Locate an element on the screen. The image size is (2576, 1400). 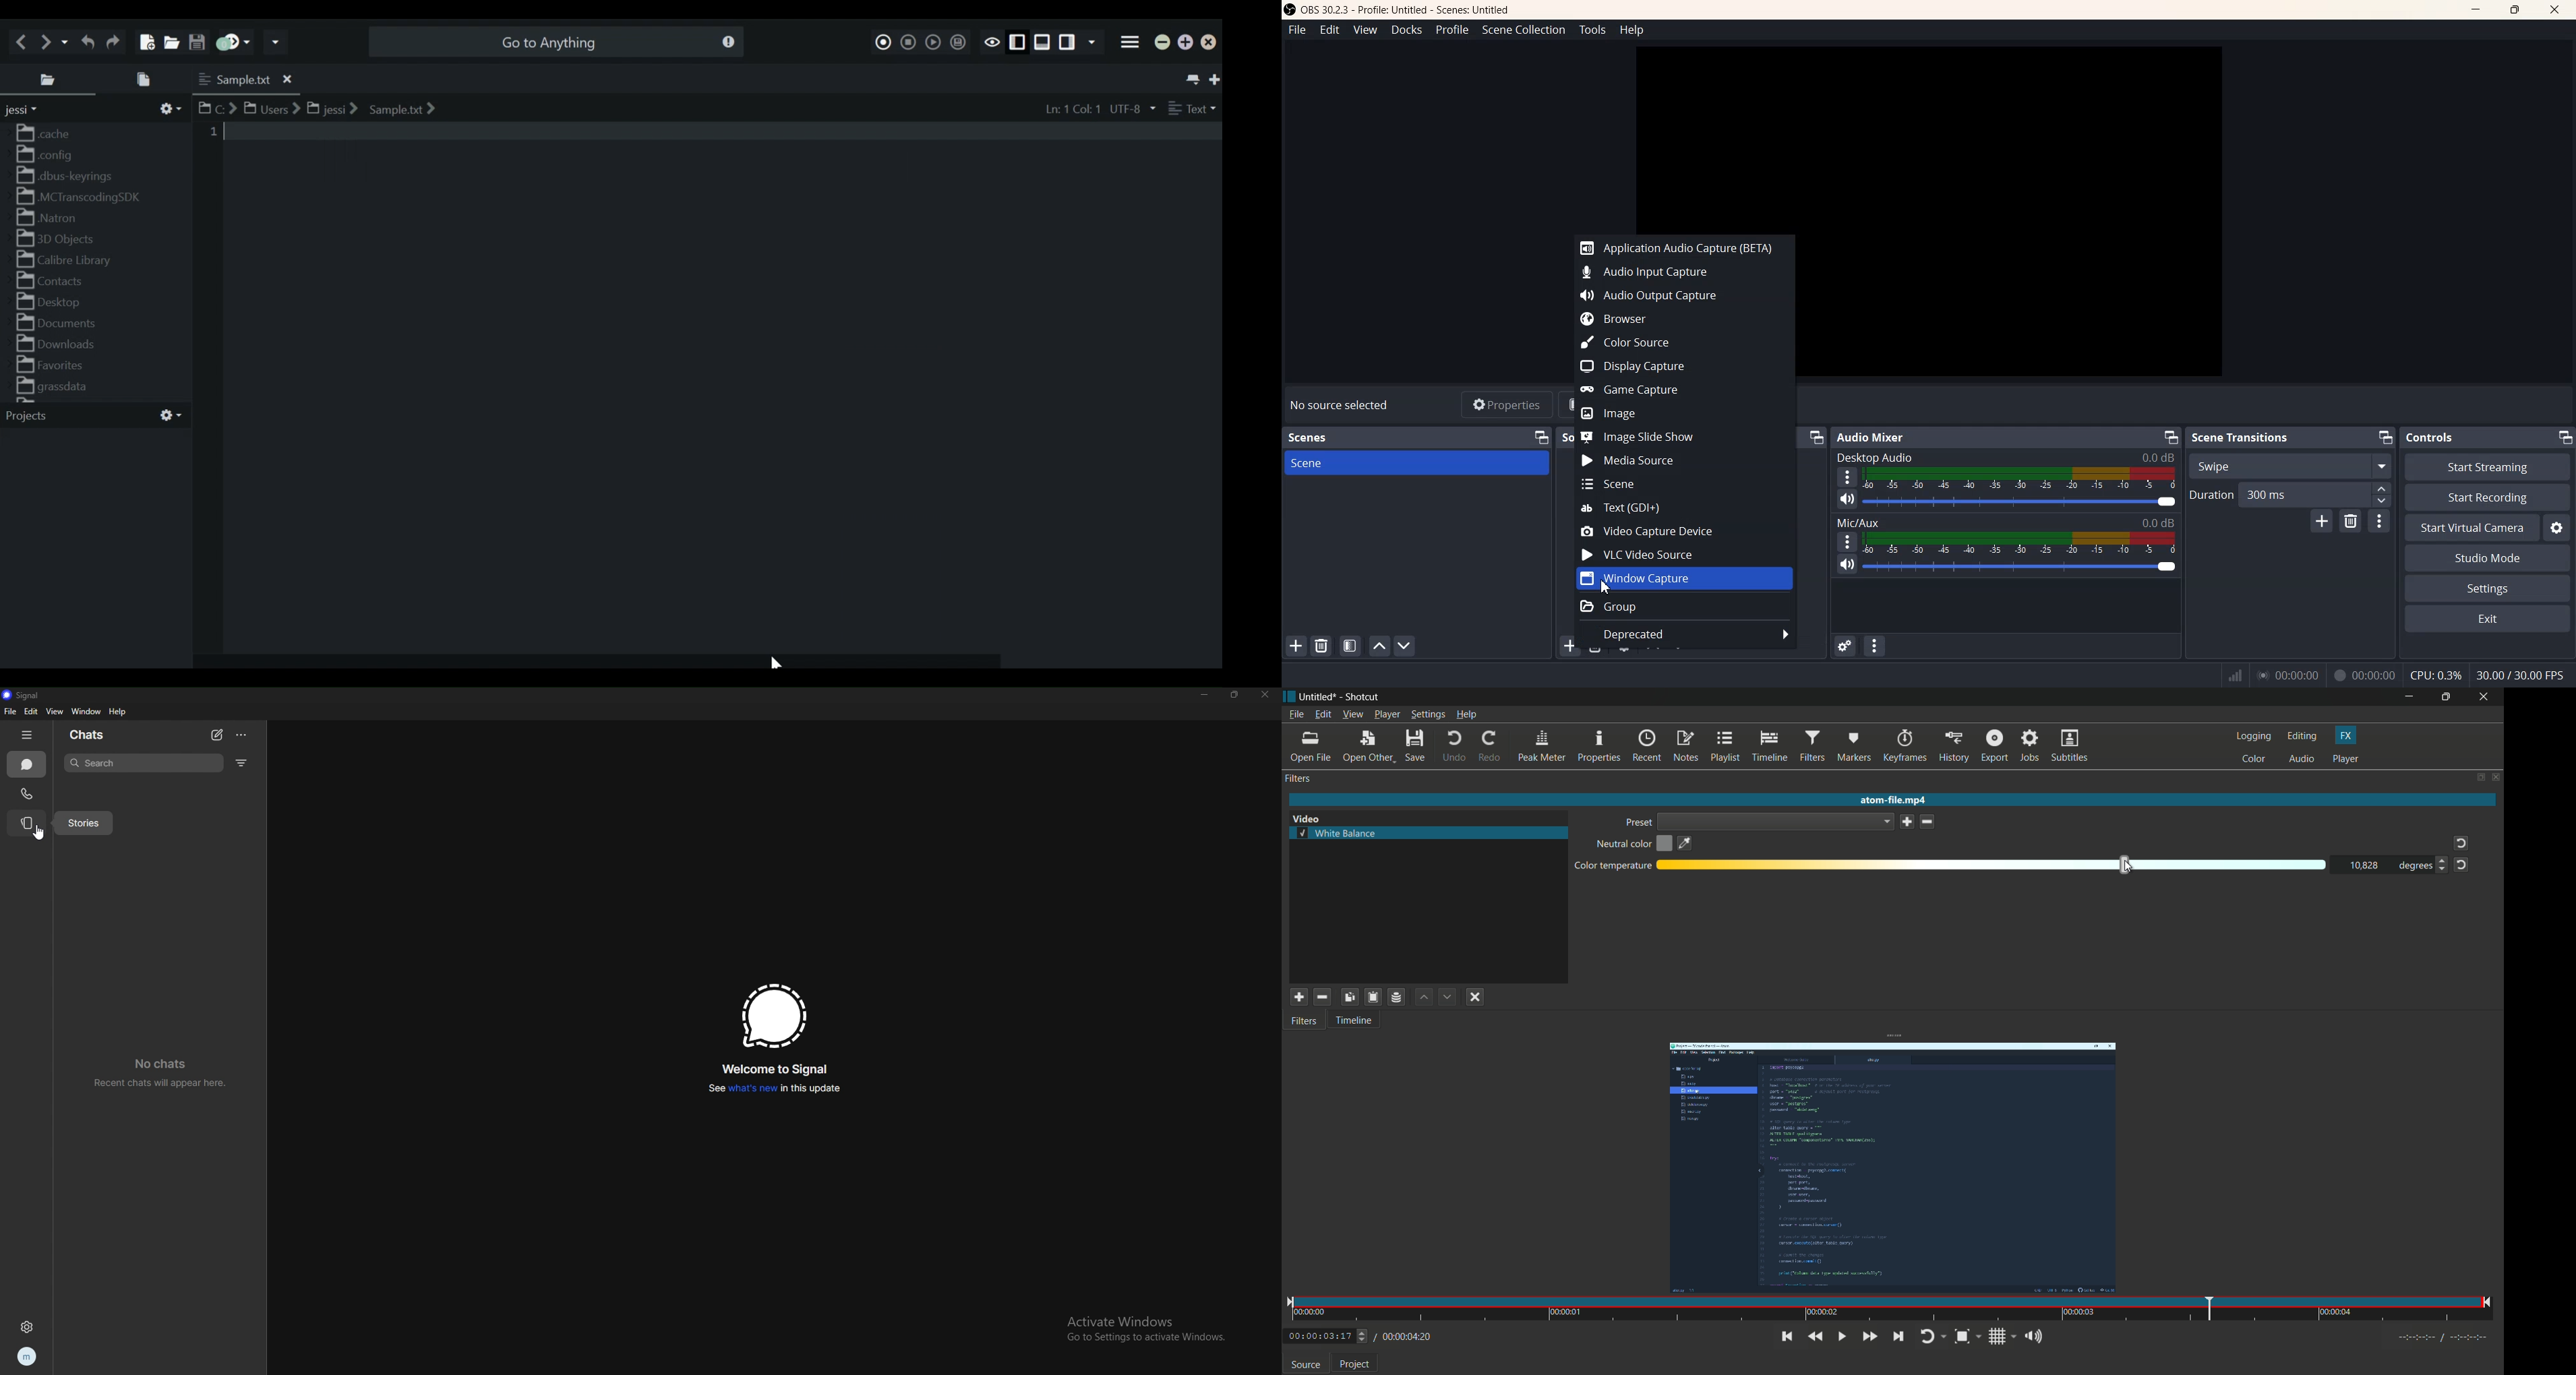
Volume Adjuster is located at coordinates (2020, 566).